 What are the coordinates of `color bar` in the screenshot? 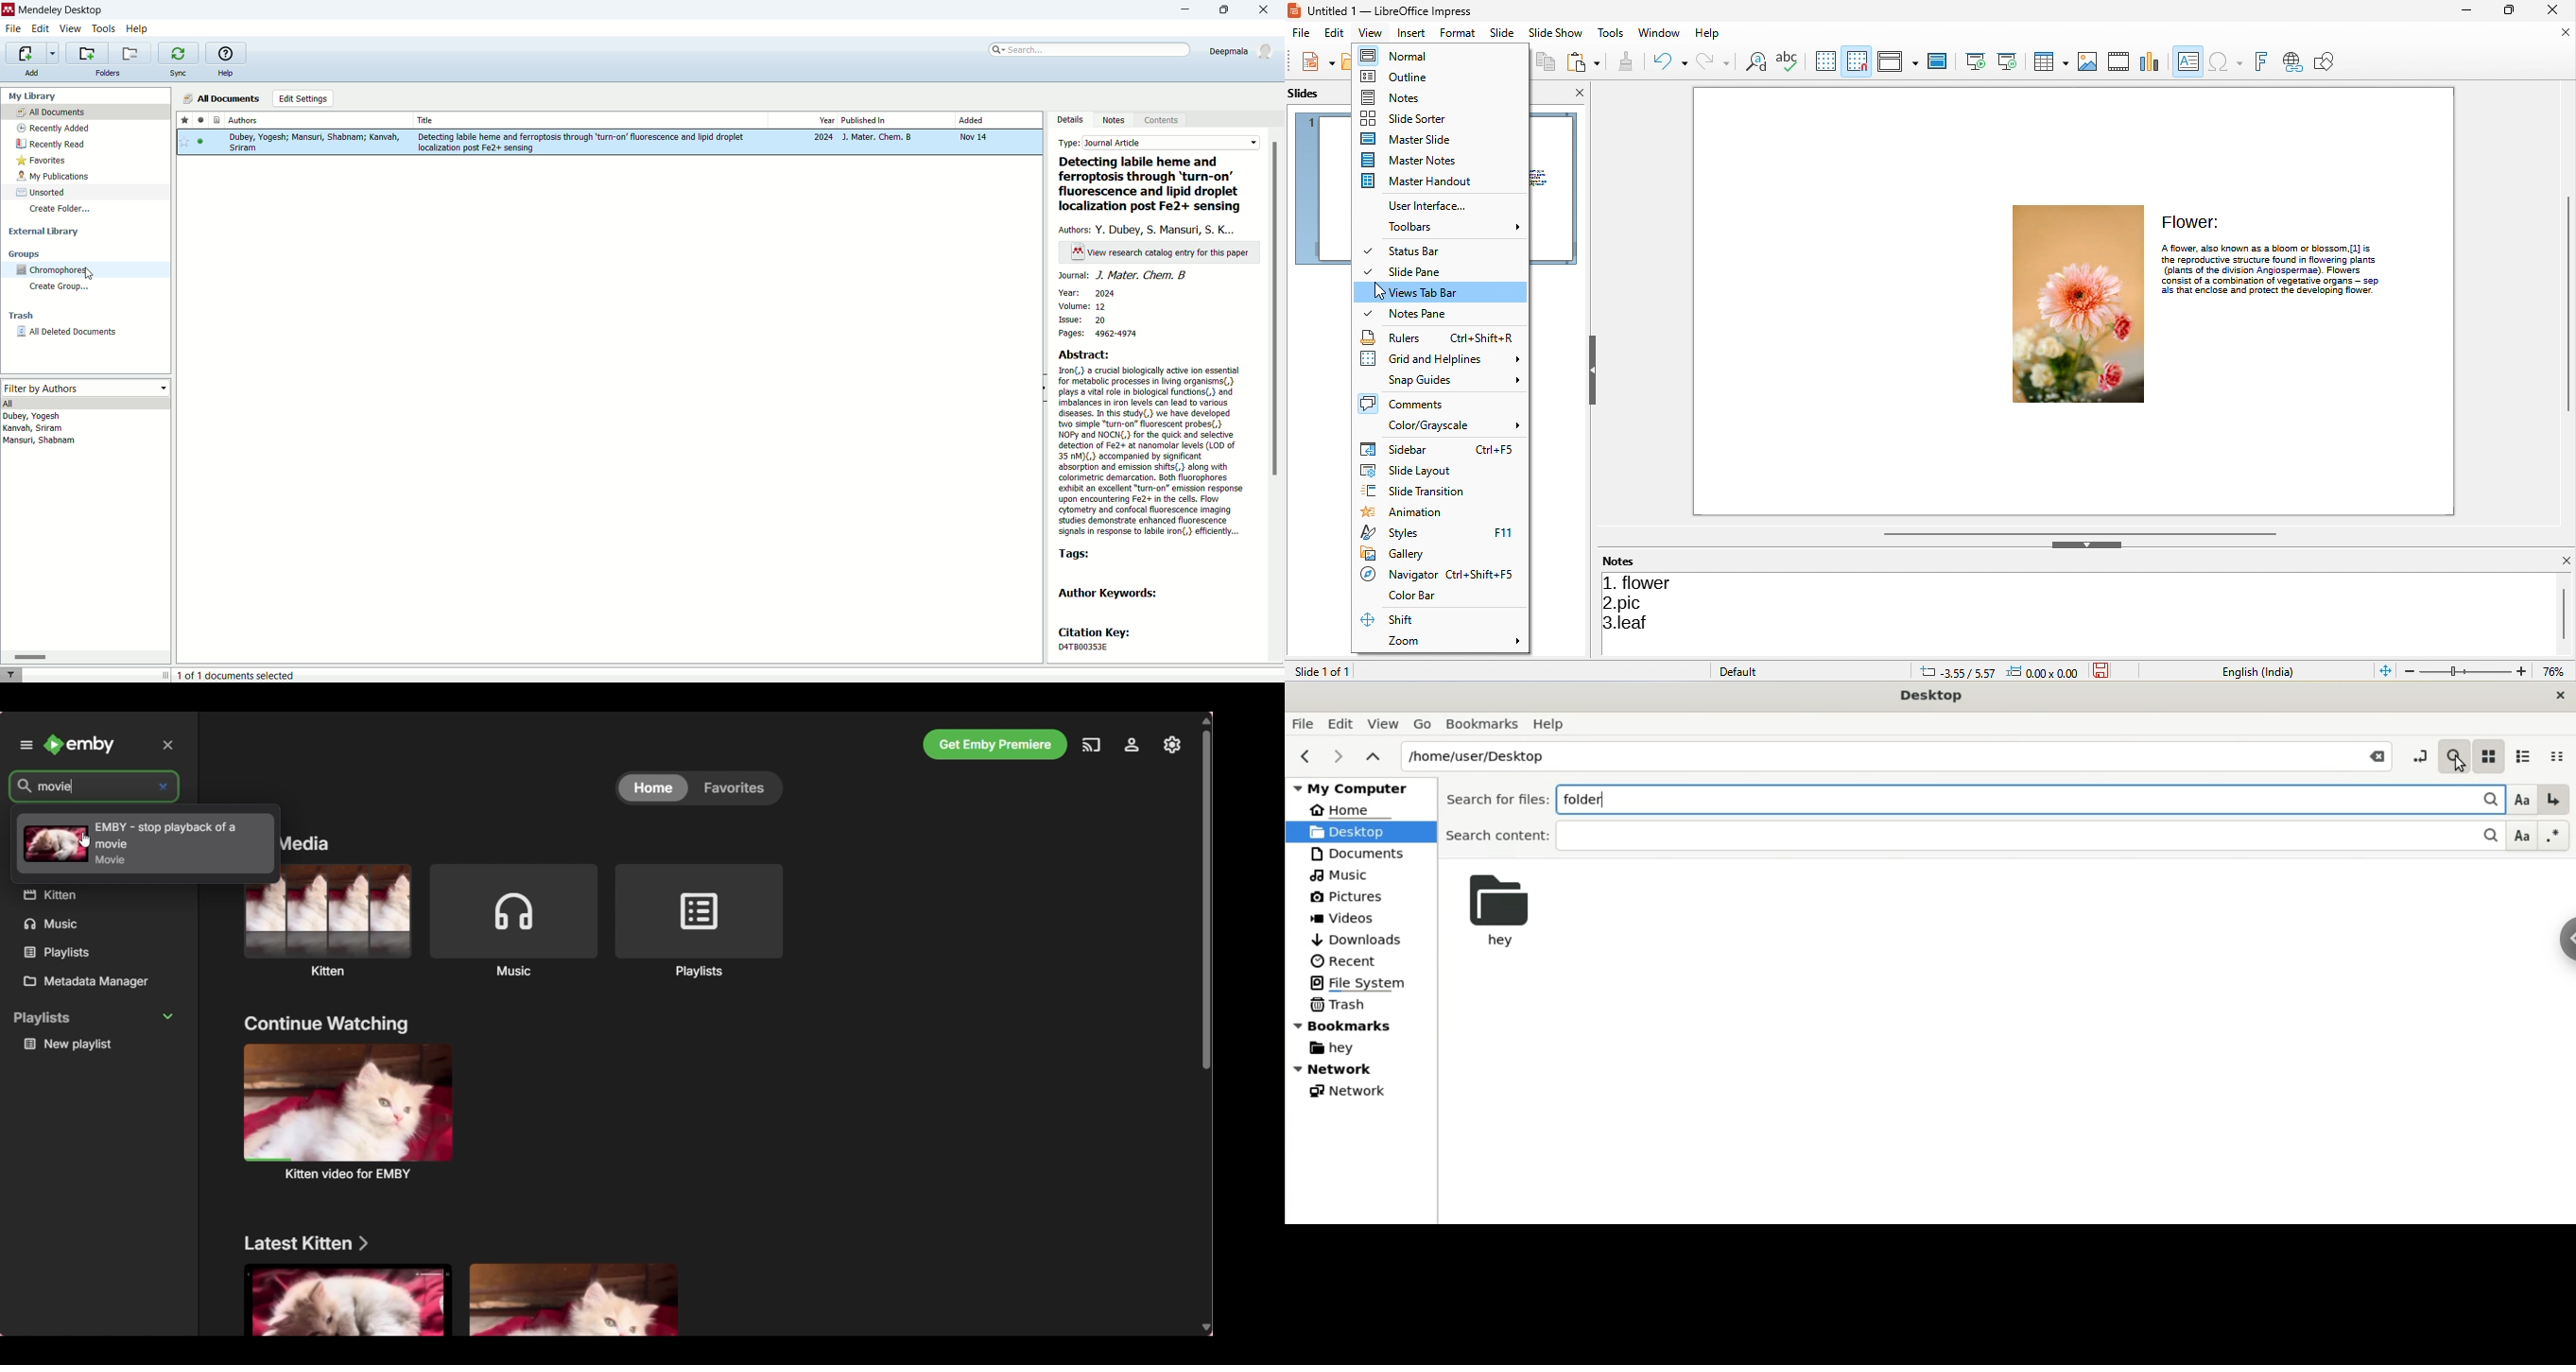 It's located at (1417, 596).